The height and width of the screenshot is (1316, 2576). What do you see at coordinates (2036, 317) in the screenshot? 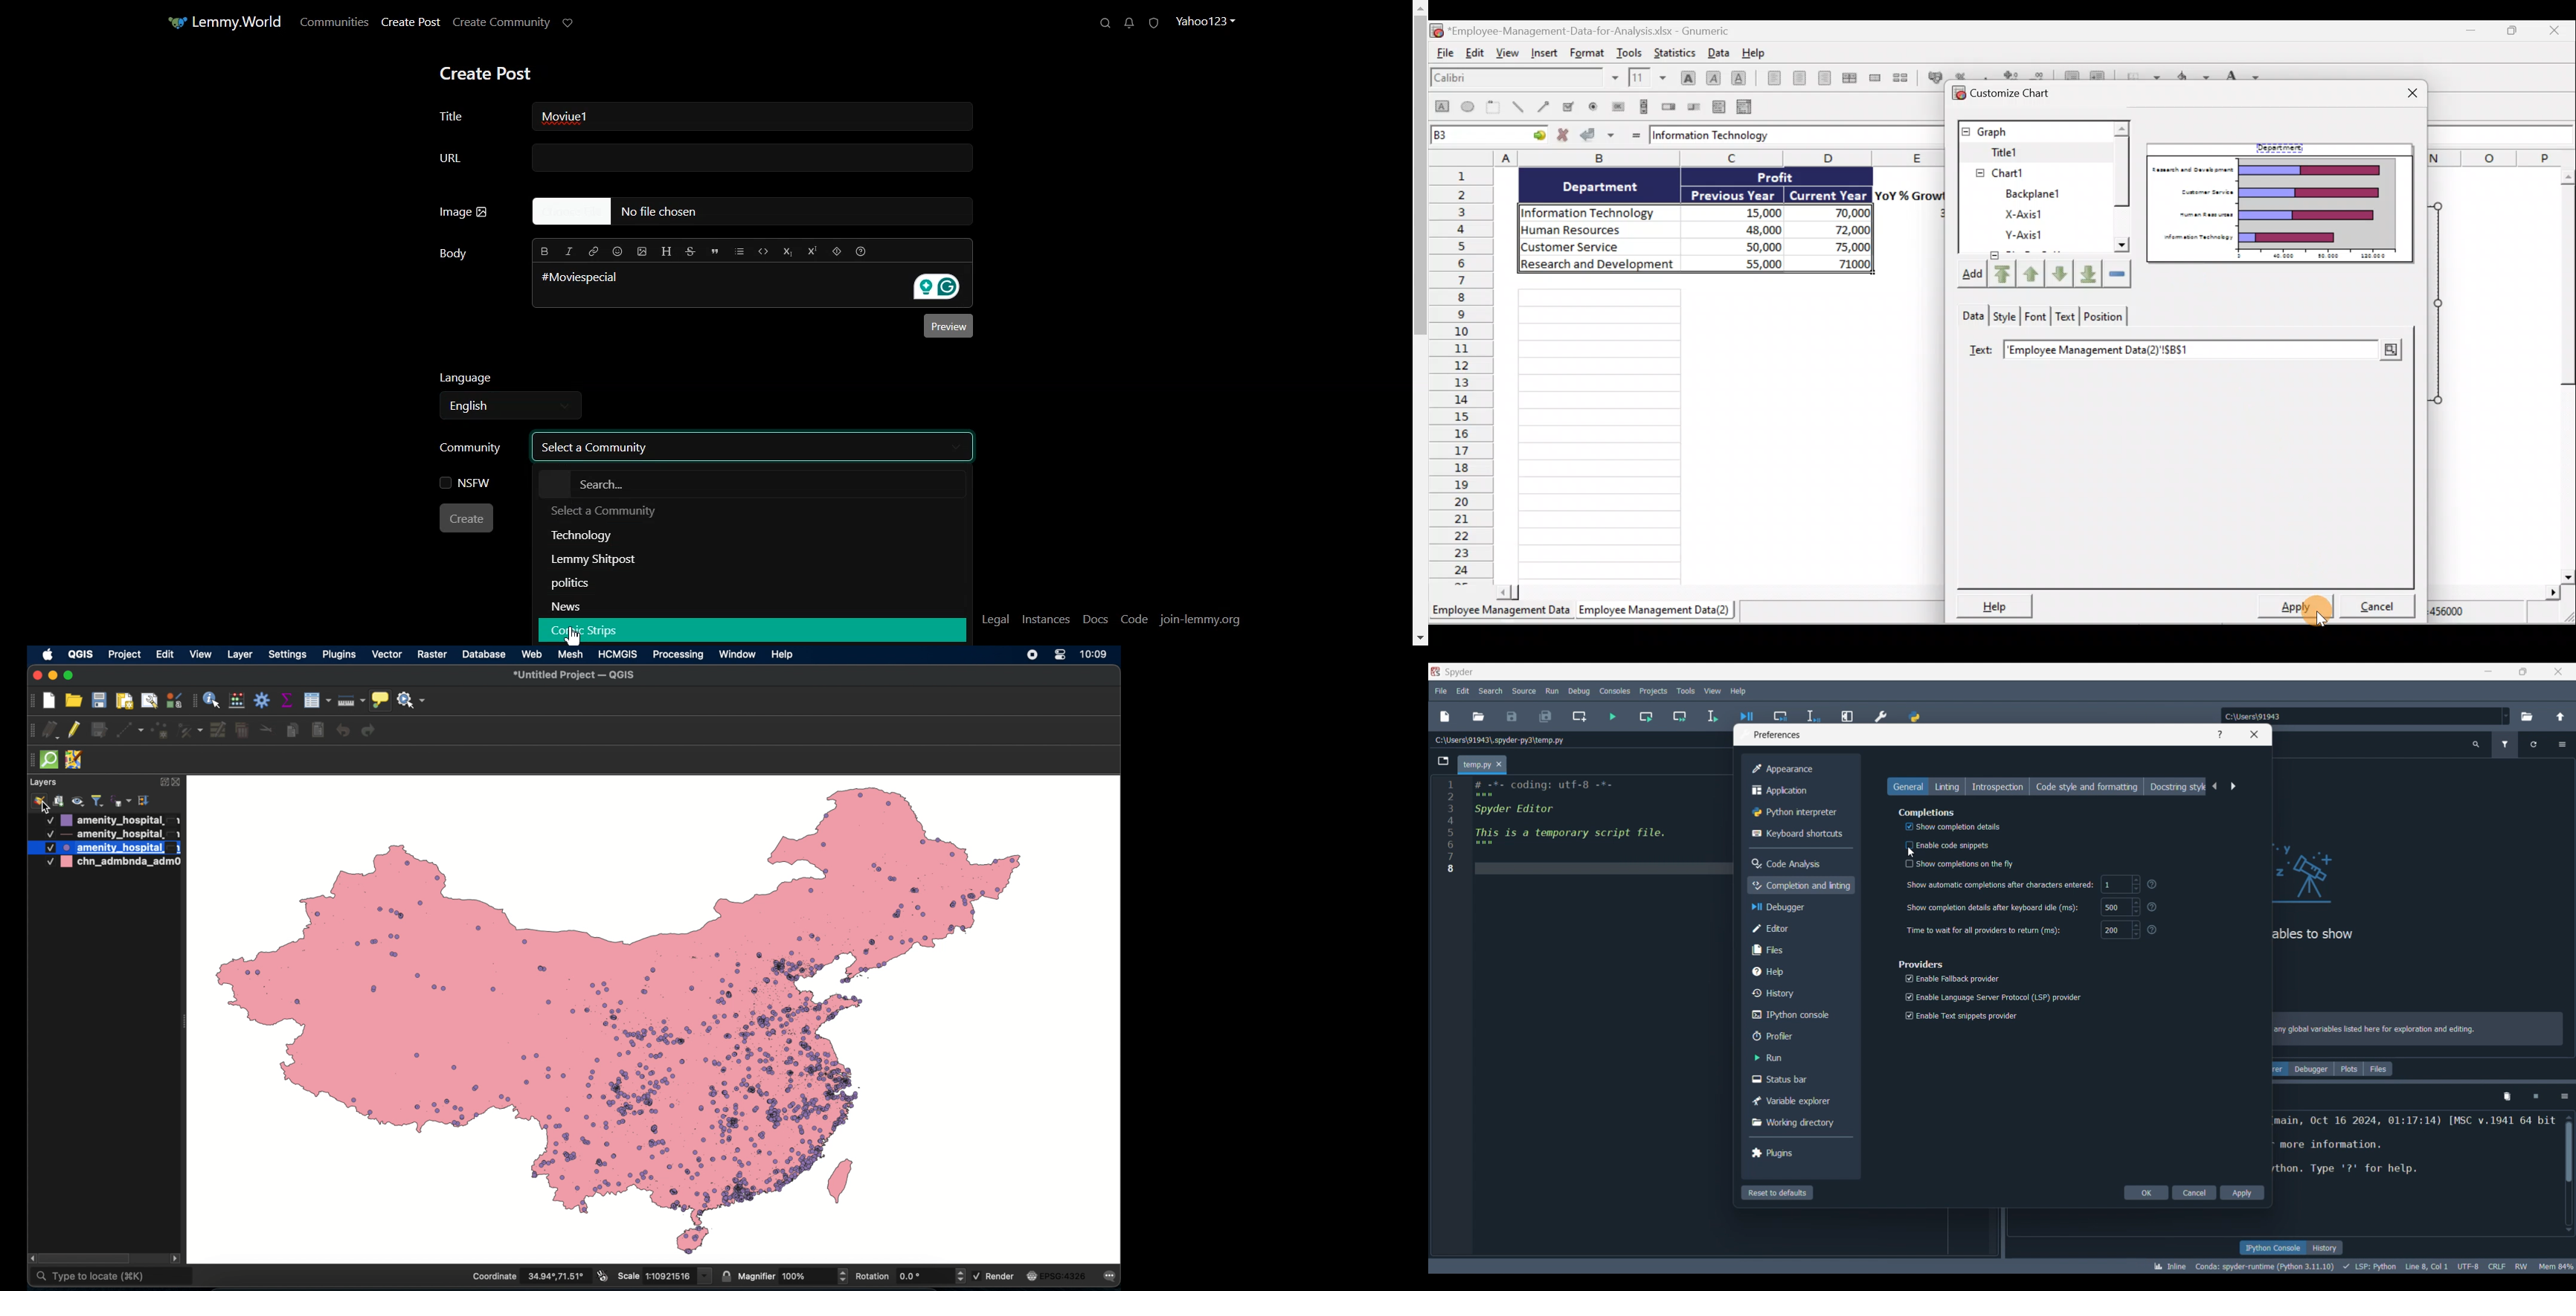
I see `Font` at bounding box center [2036, 317].